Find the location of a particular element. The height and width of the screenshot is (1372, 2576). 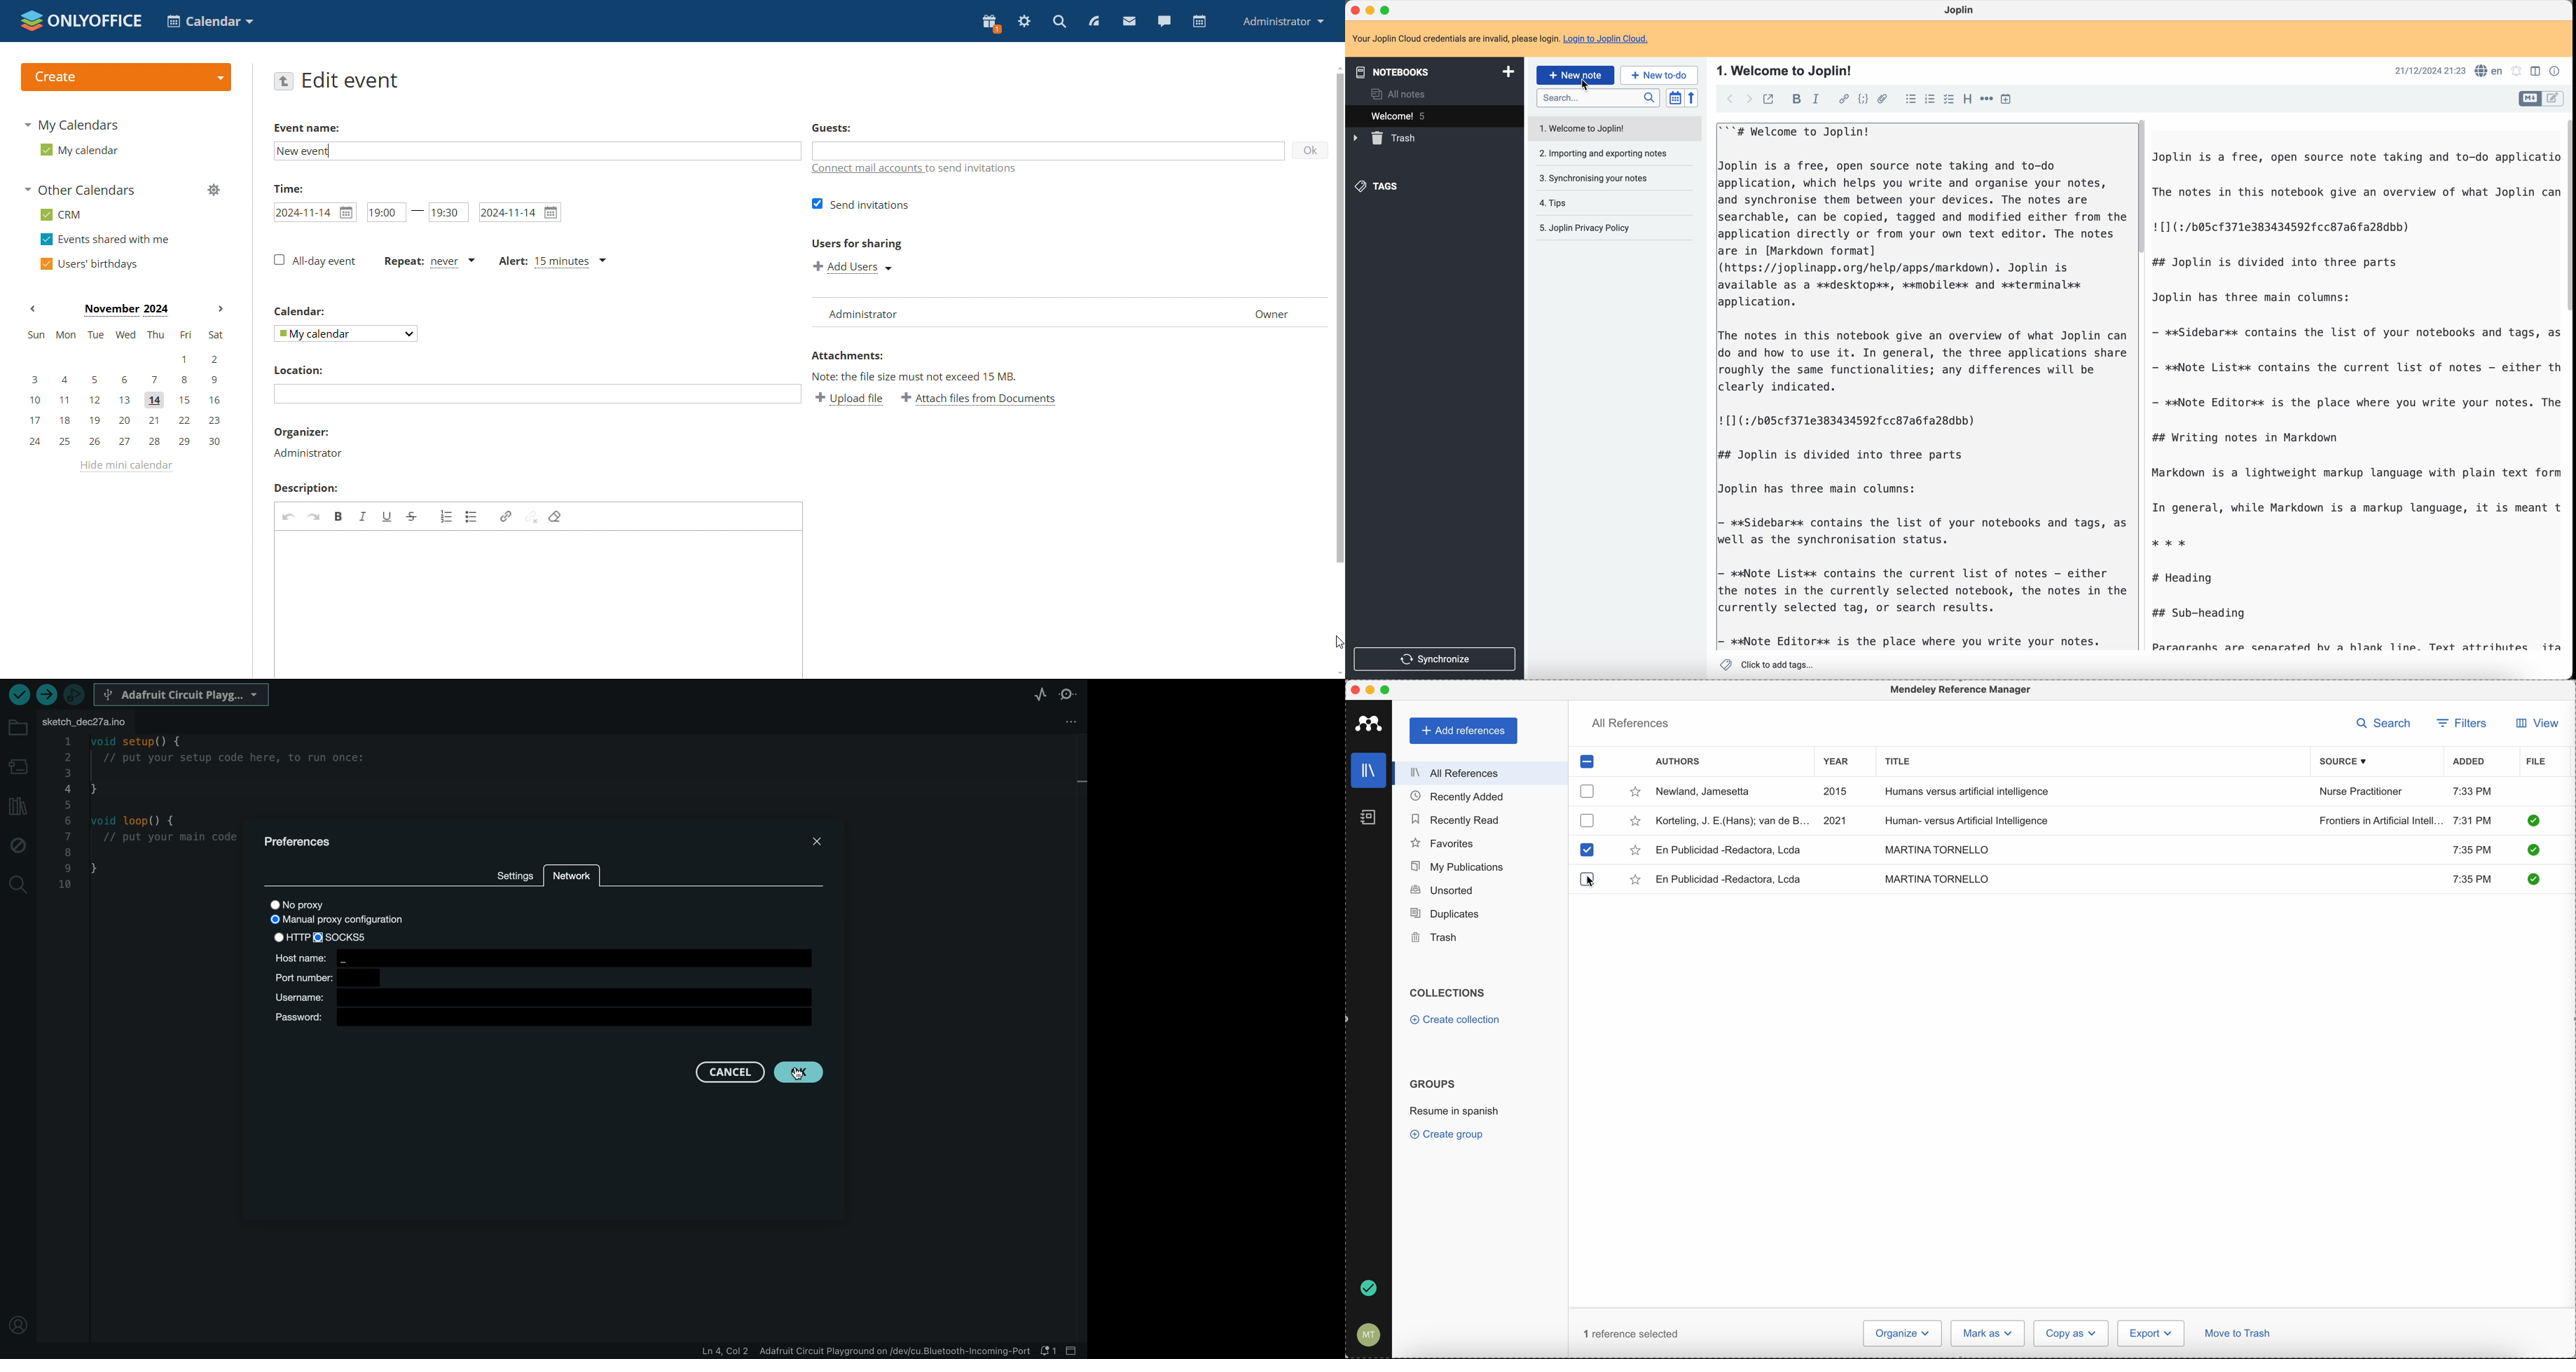

account settings is located at coordinates (1367, 1336).